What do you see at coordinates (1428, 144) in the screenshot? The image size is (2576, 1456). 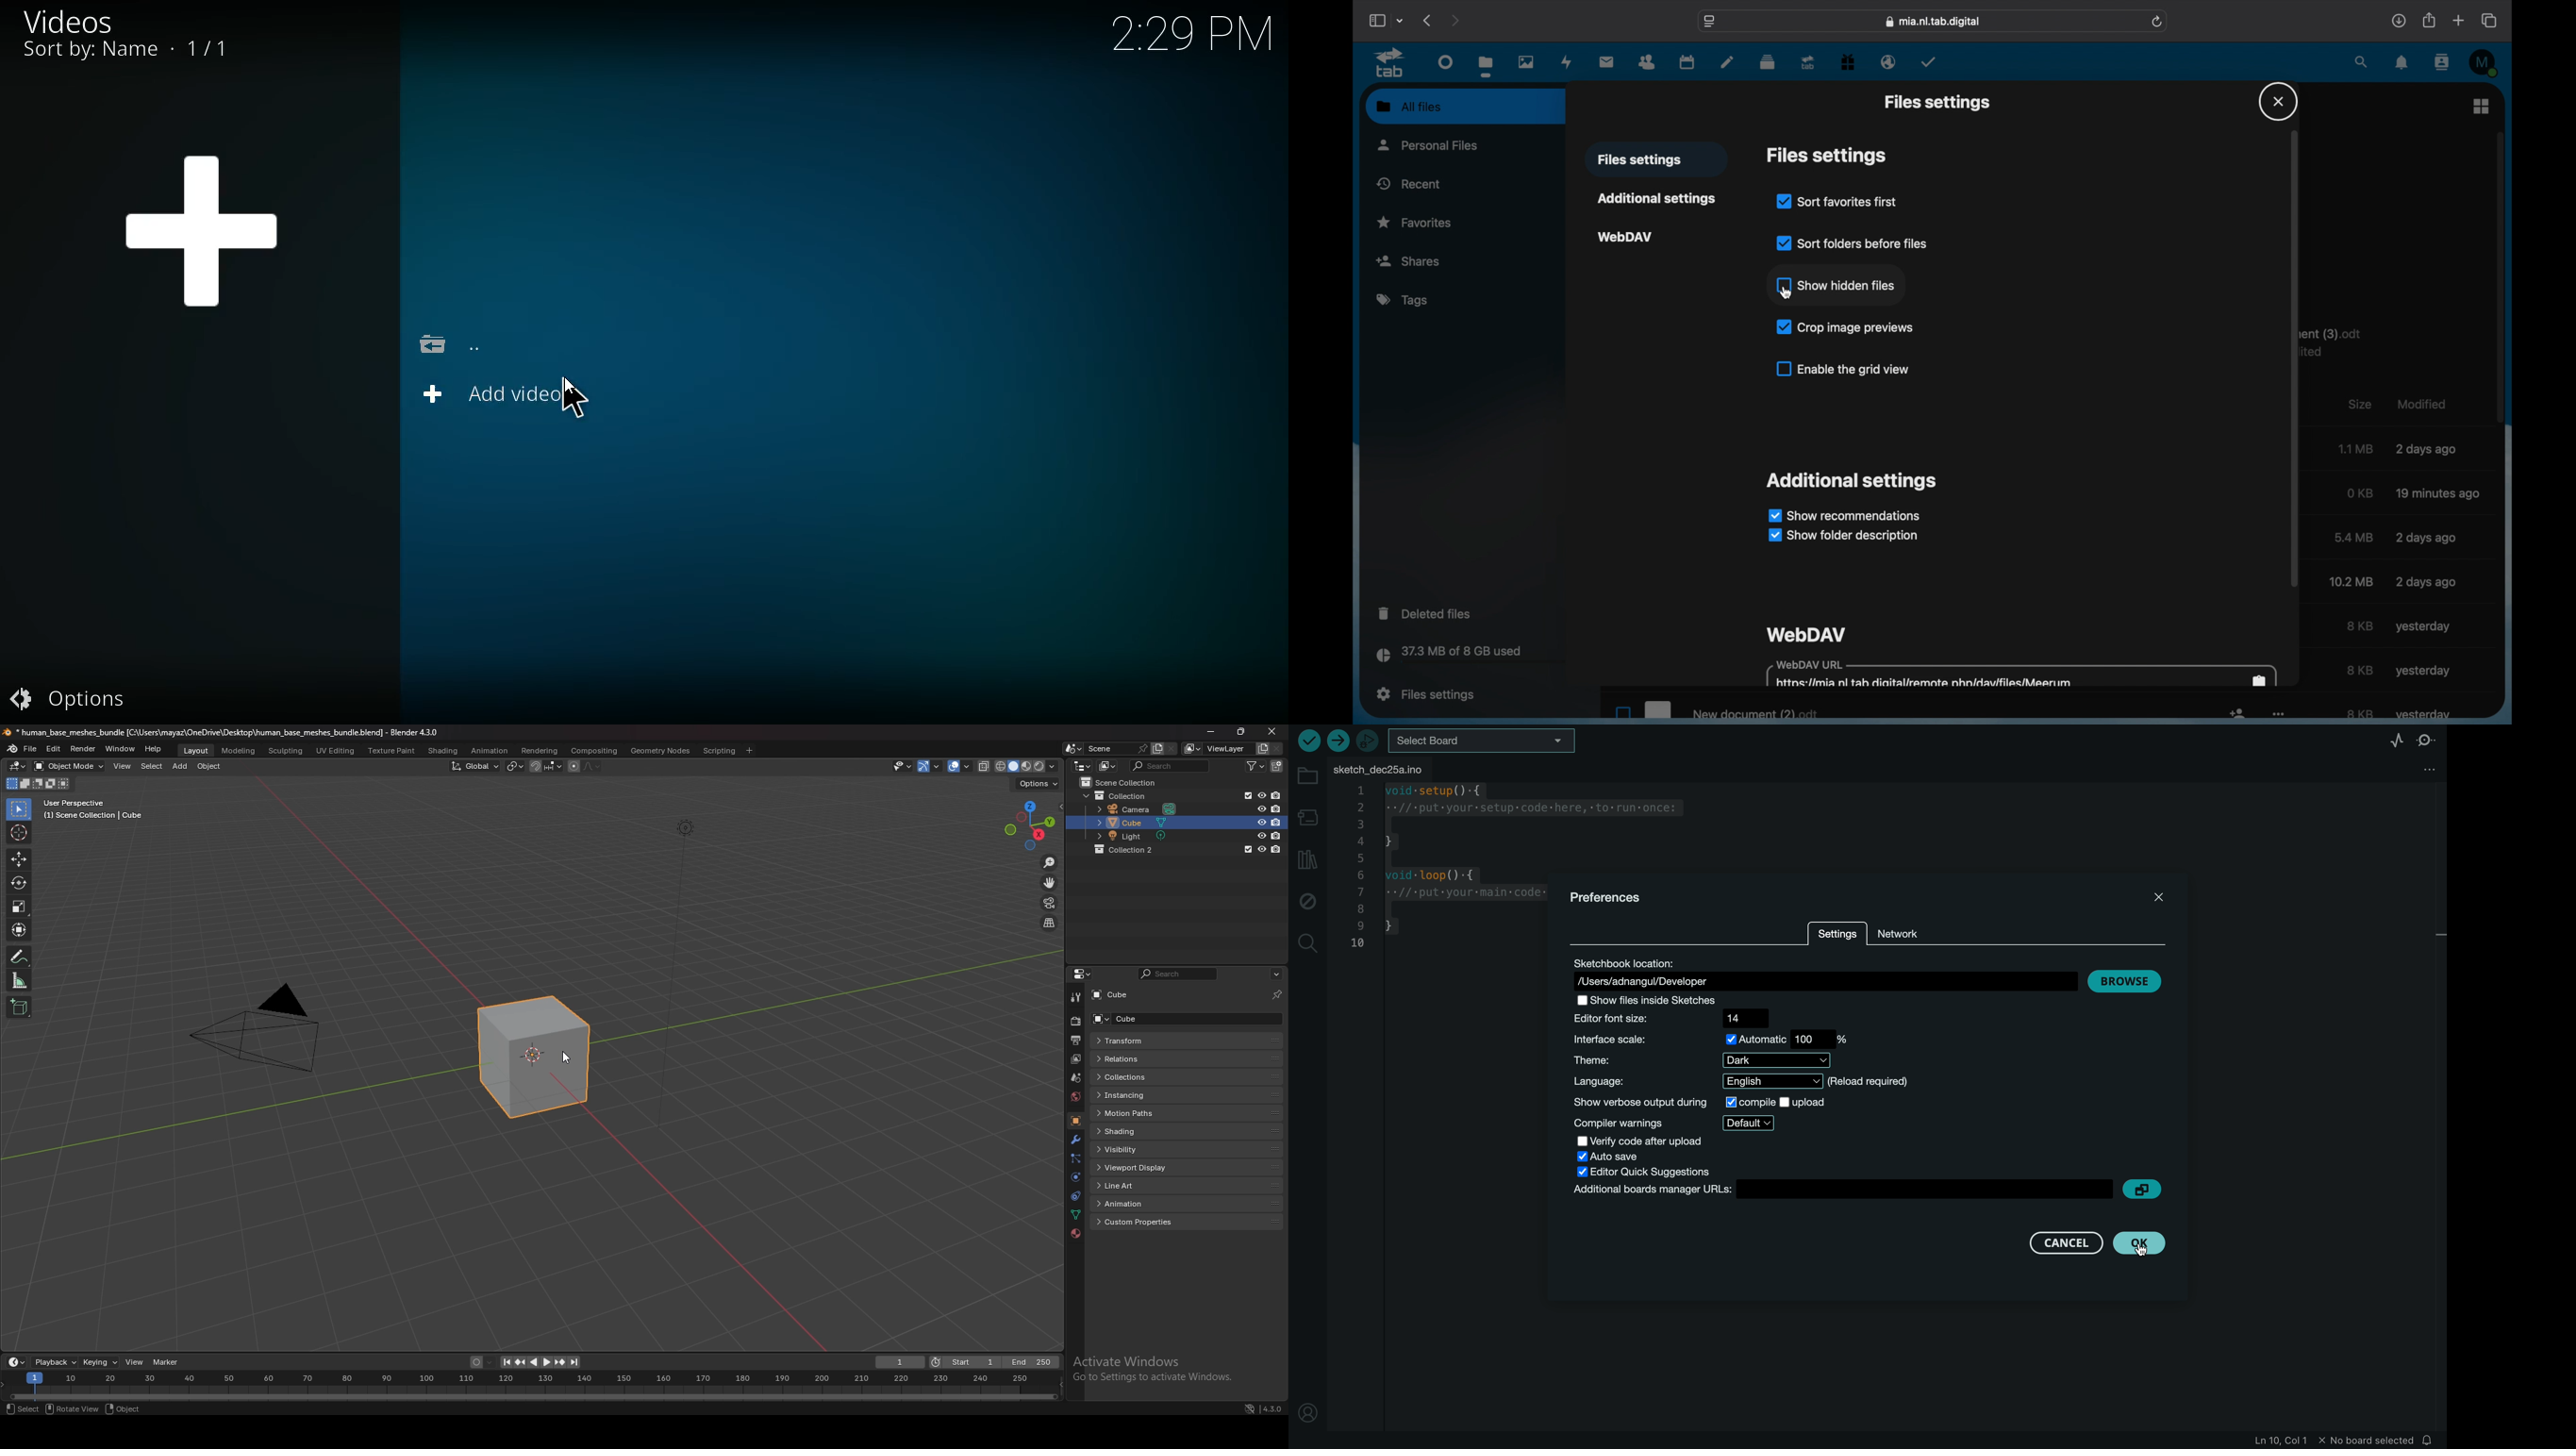 I see `personal files` at bounding box center [1428, 144].